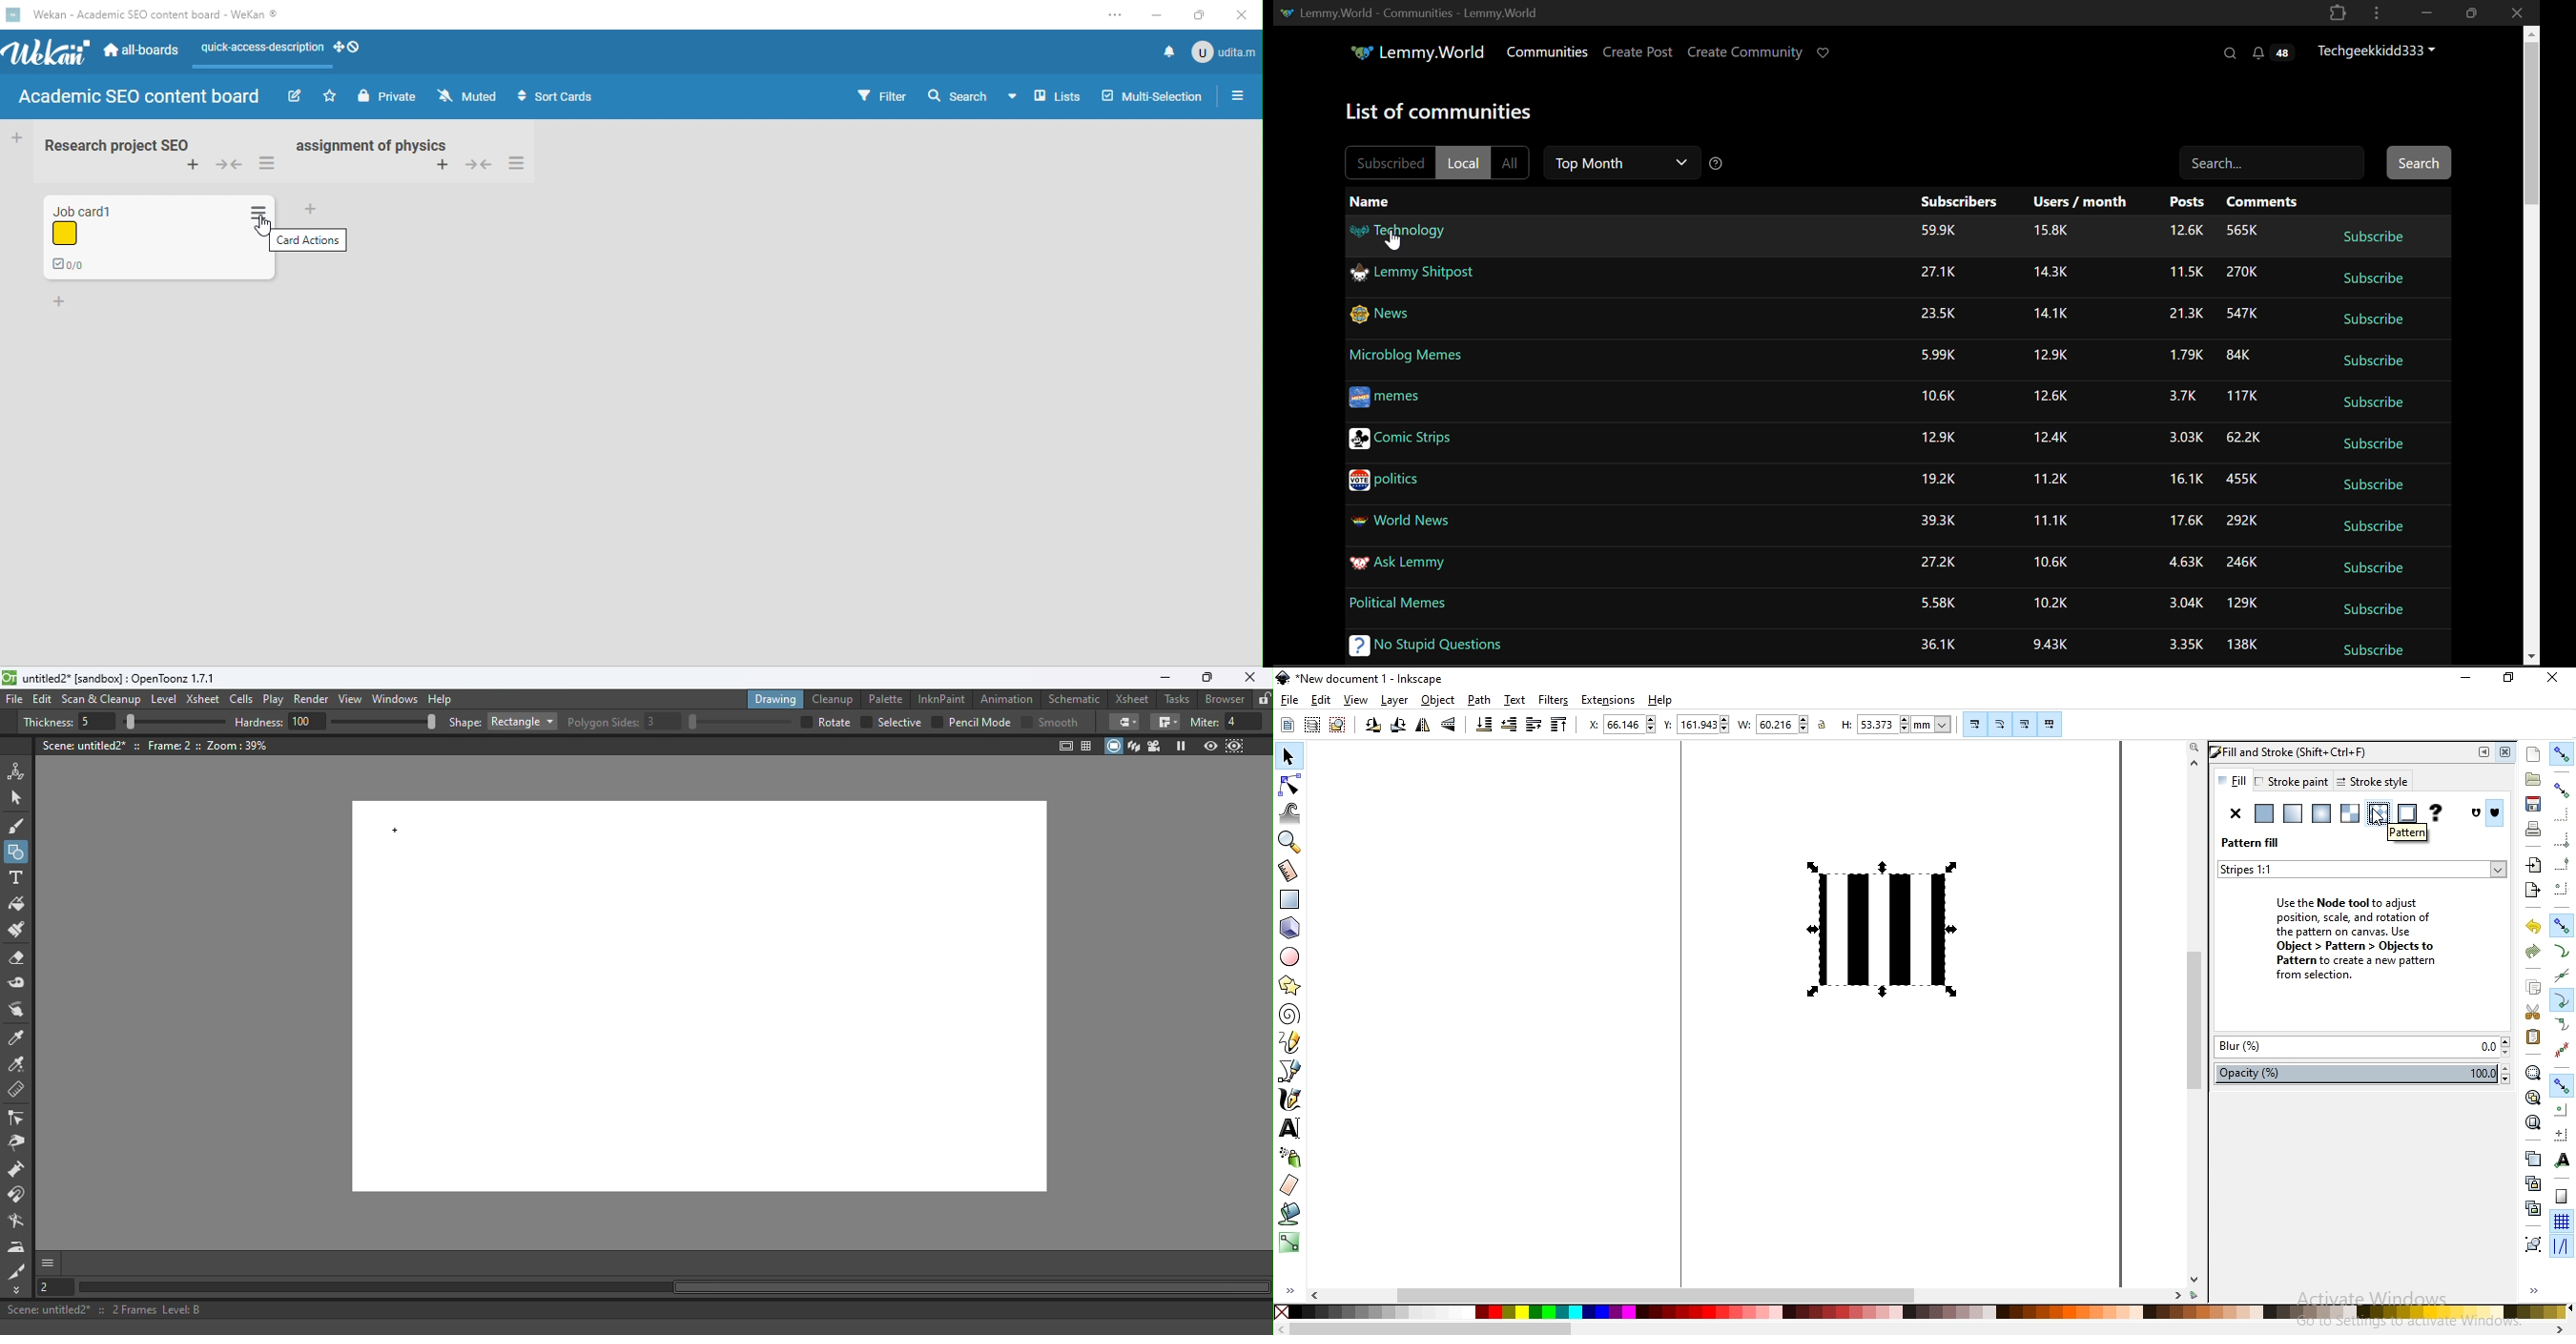  I want to click on mesh gradient, so click(2350, 813).